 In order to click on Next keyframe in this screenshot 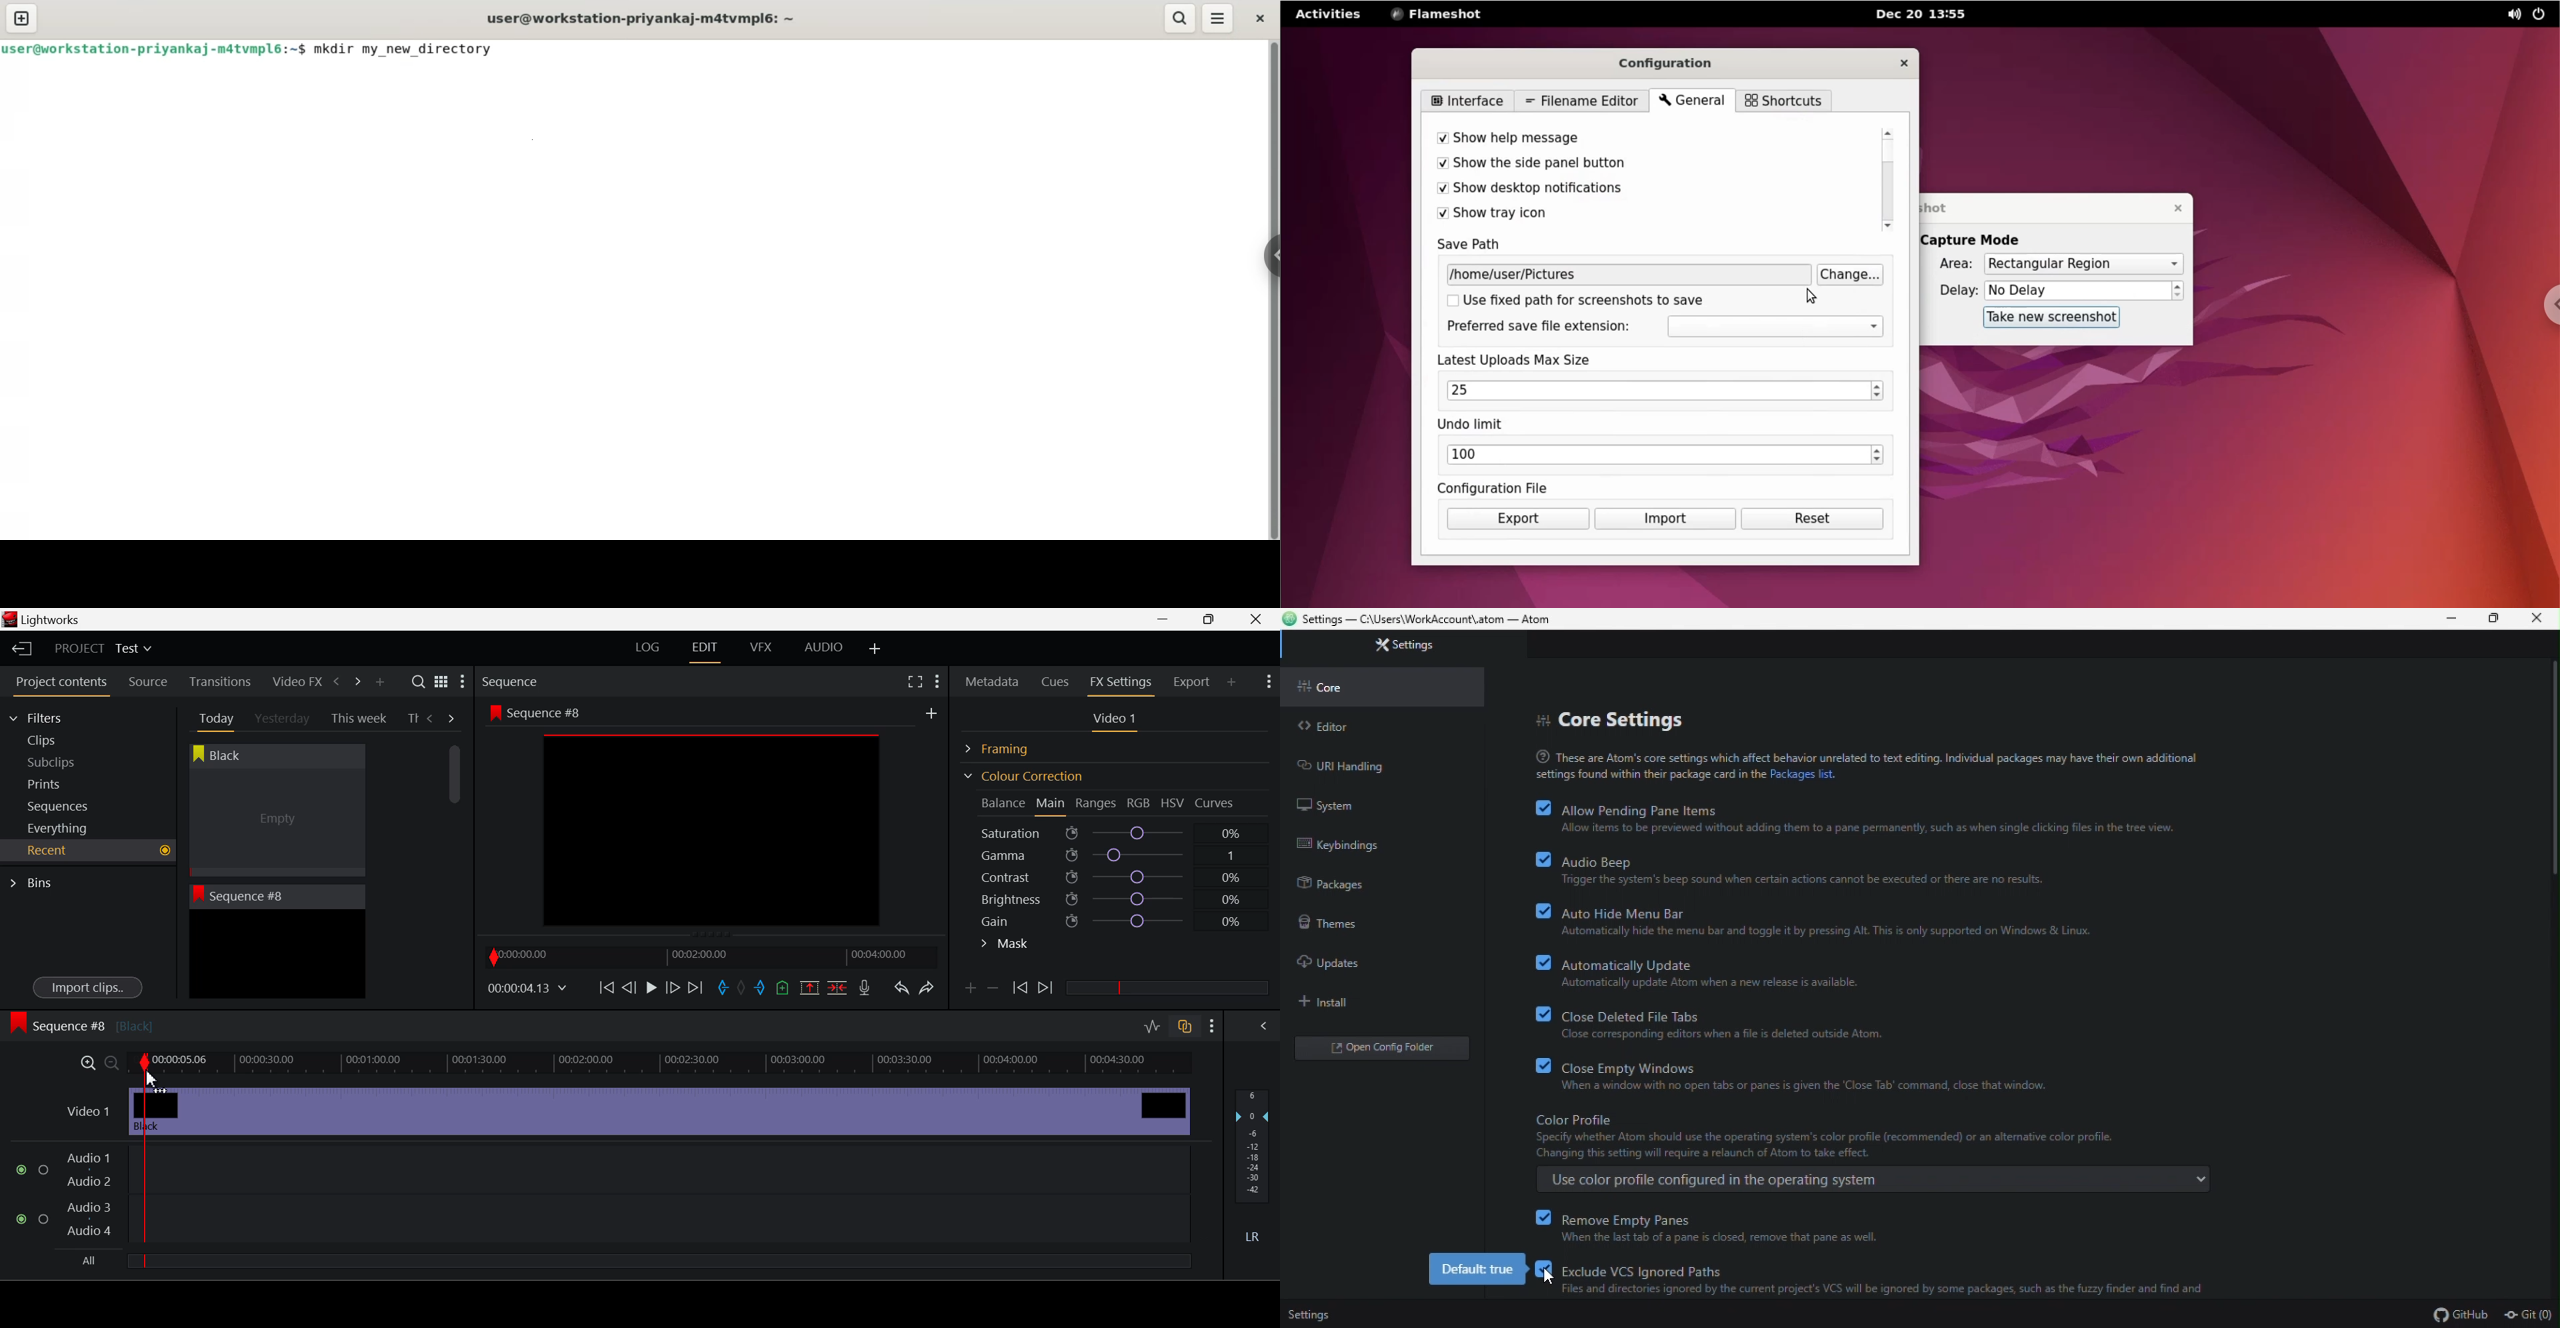, I will do `click(1047, 989)`.